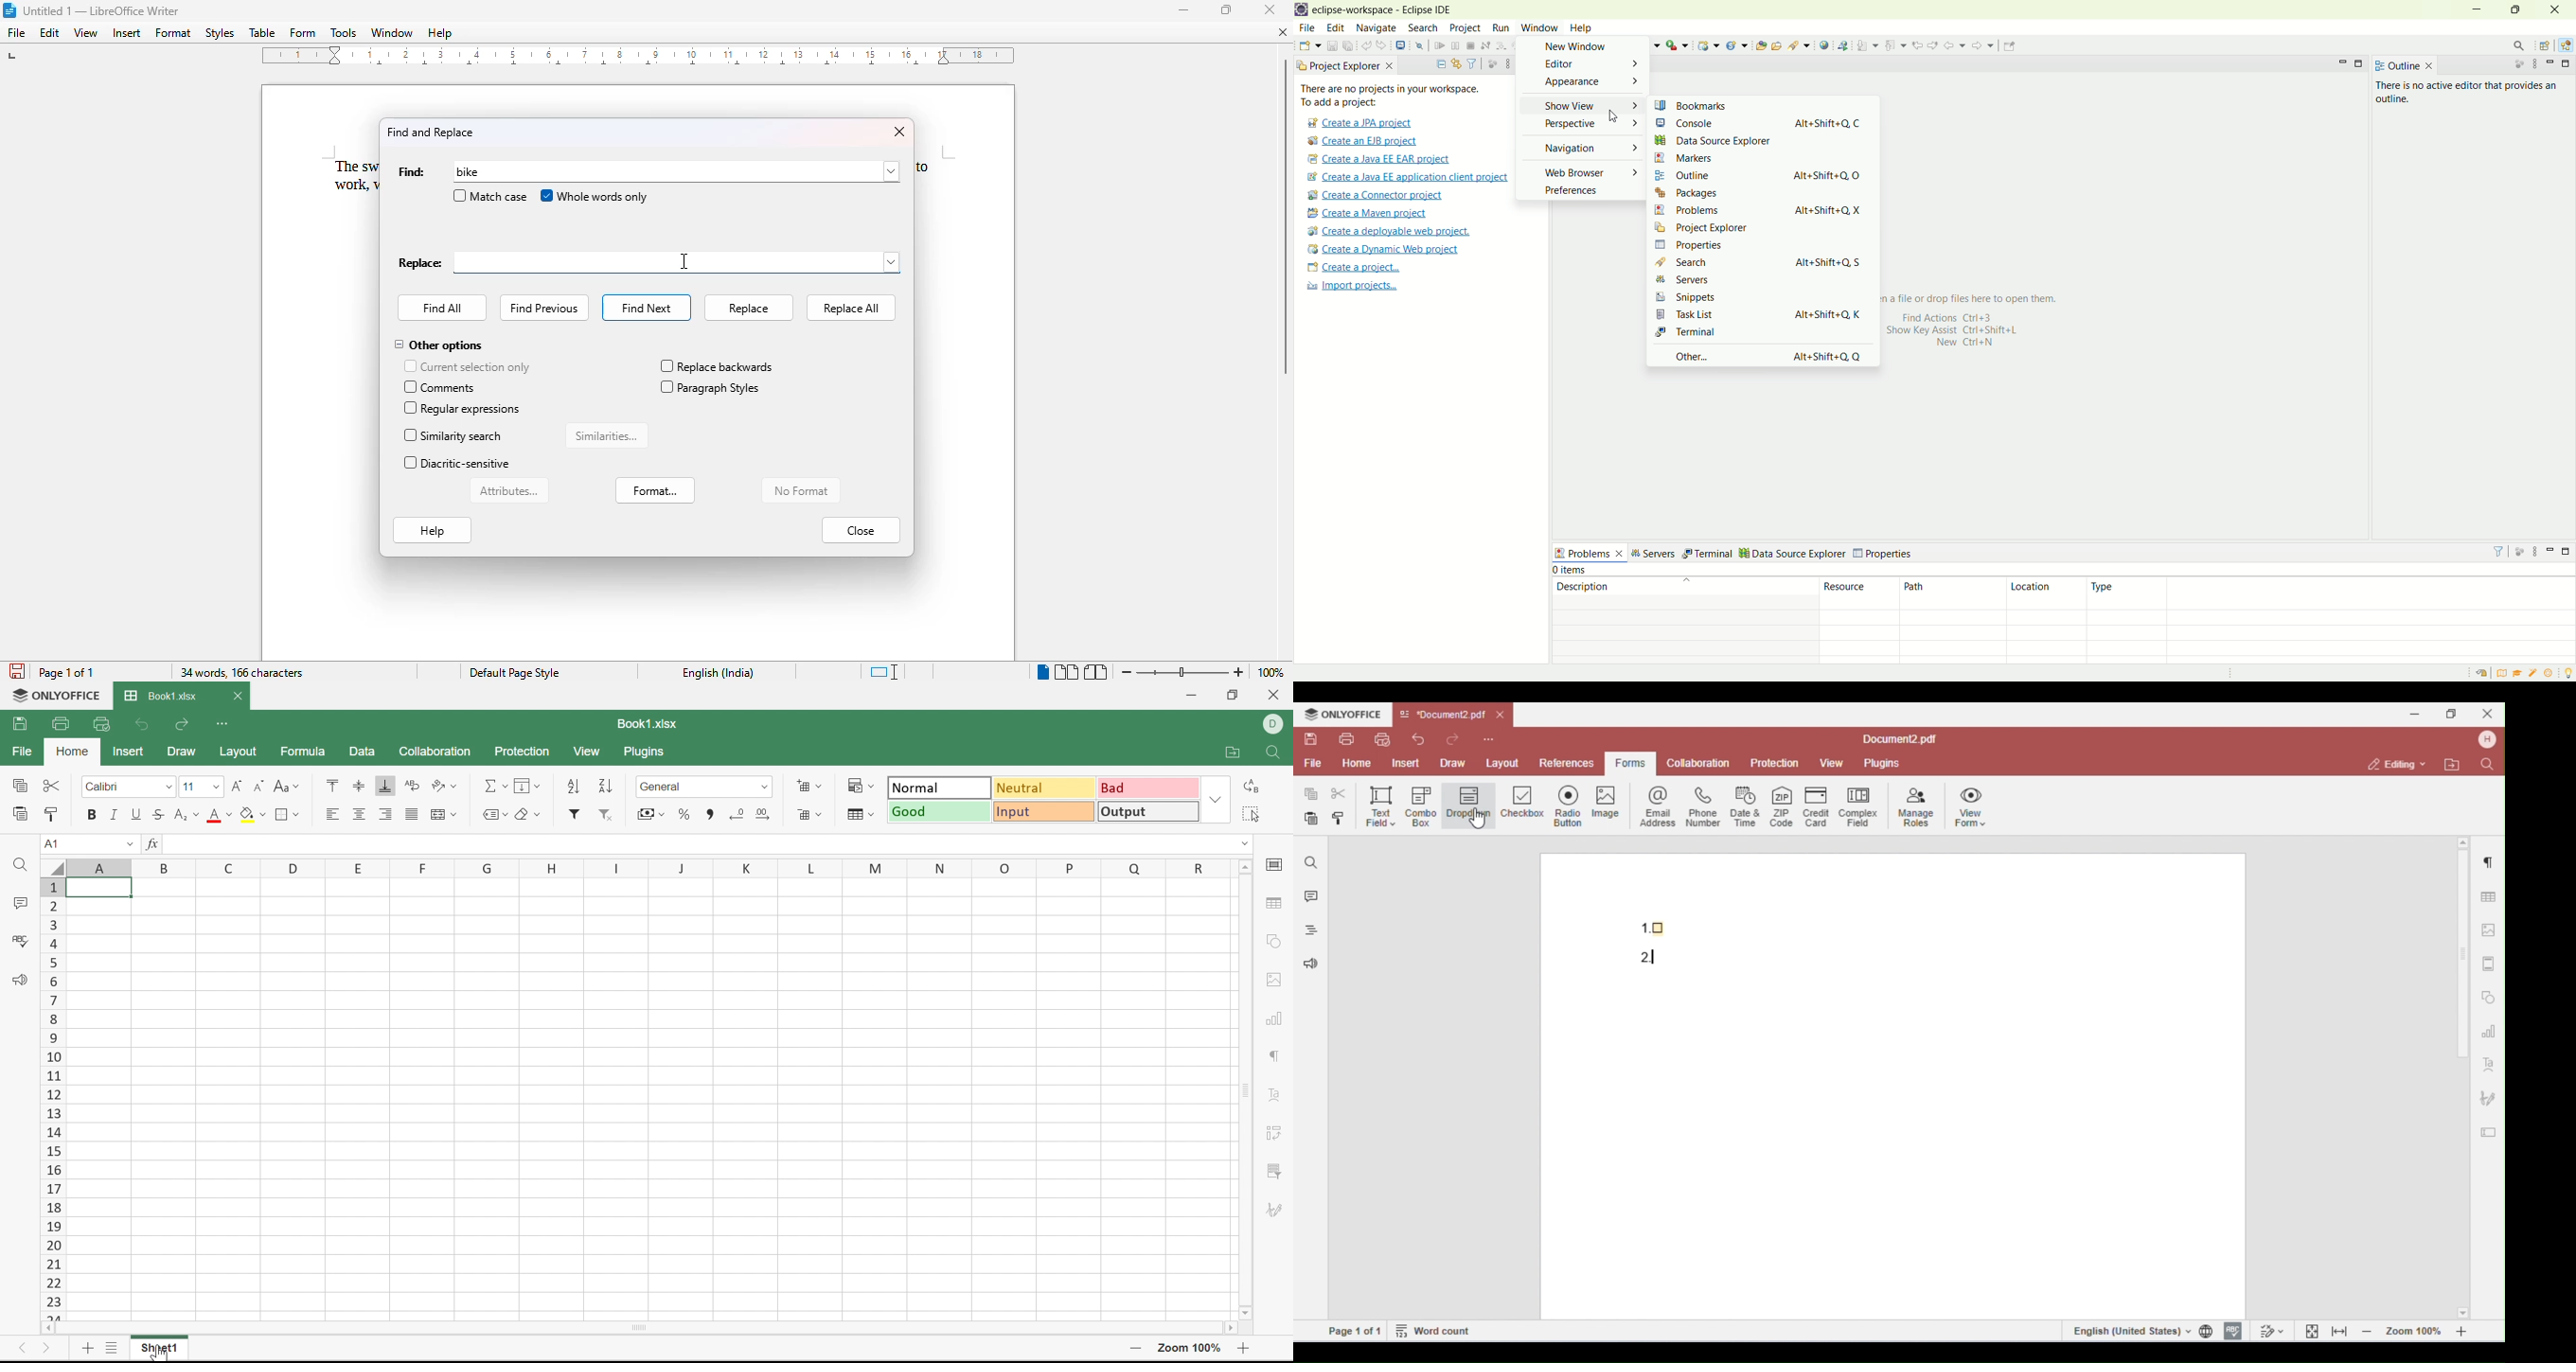  Describe the element at coordinates (2560, 10) in the screenshot. I see `close` at that location.